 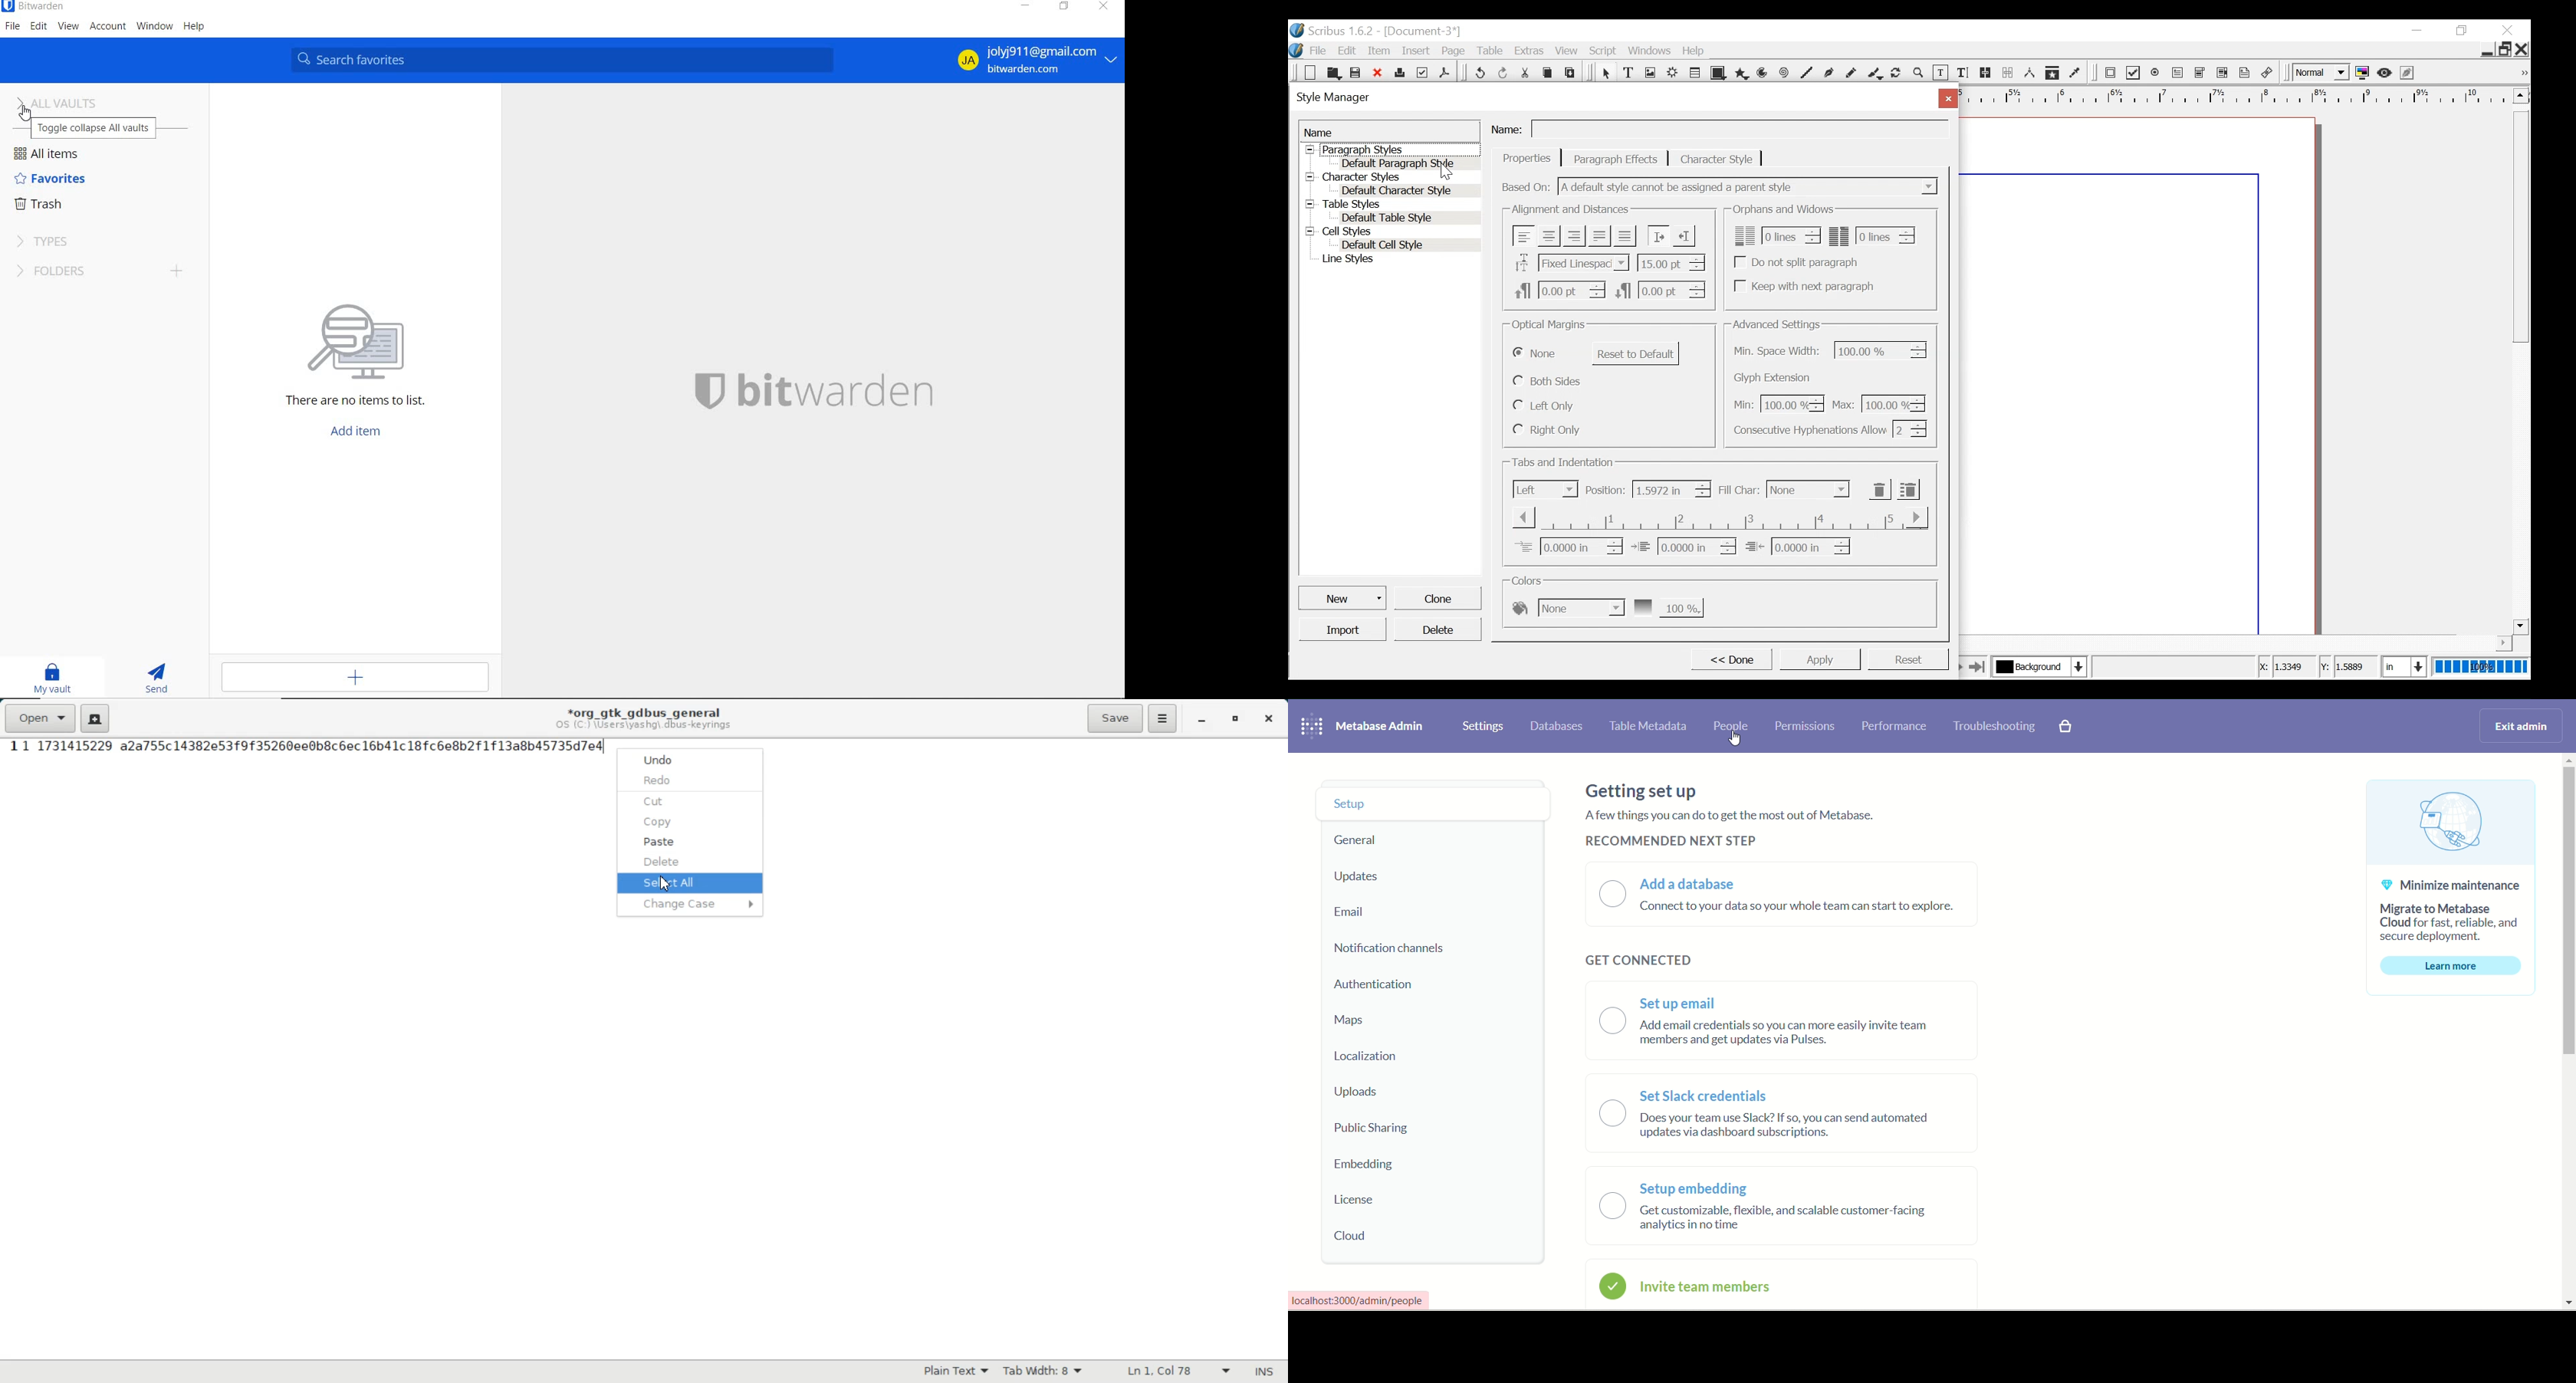 I want to click on EDIT, so click(x=40, y=27).